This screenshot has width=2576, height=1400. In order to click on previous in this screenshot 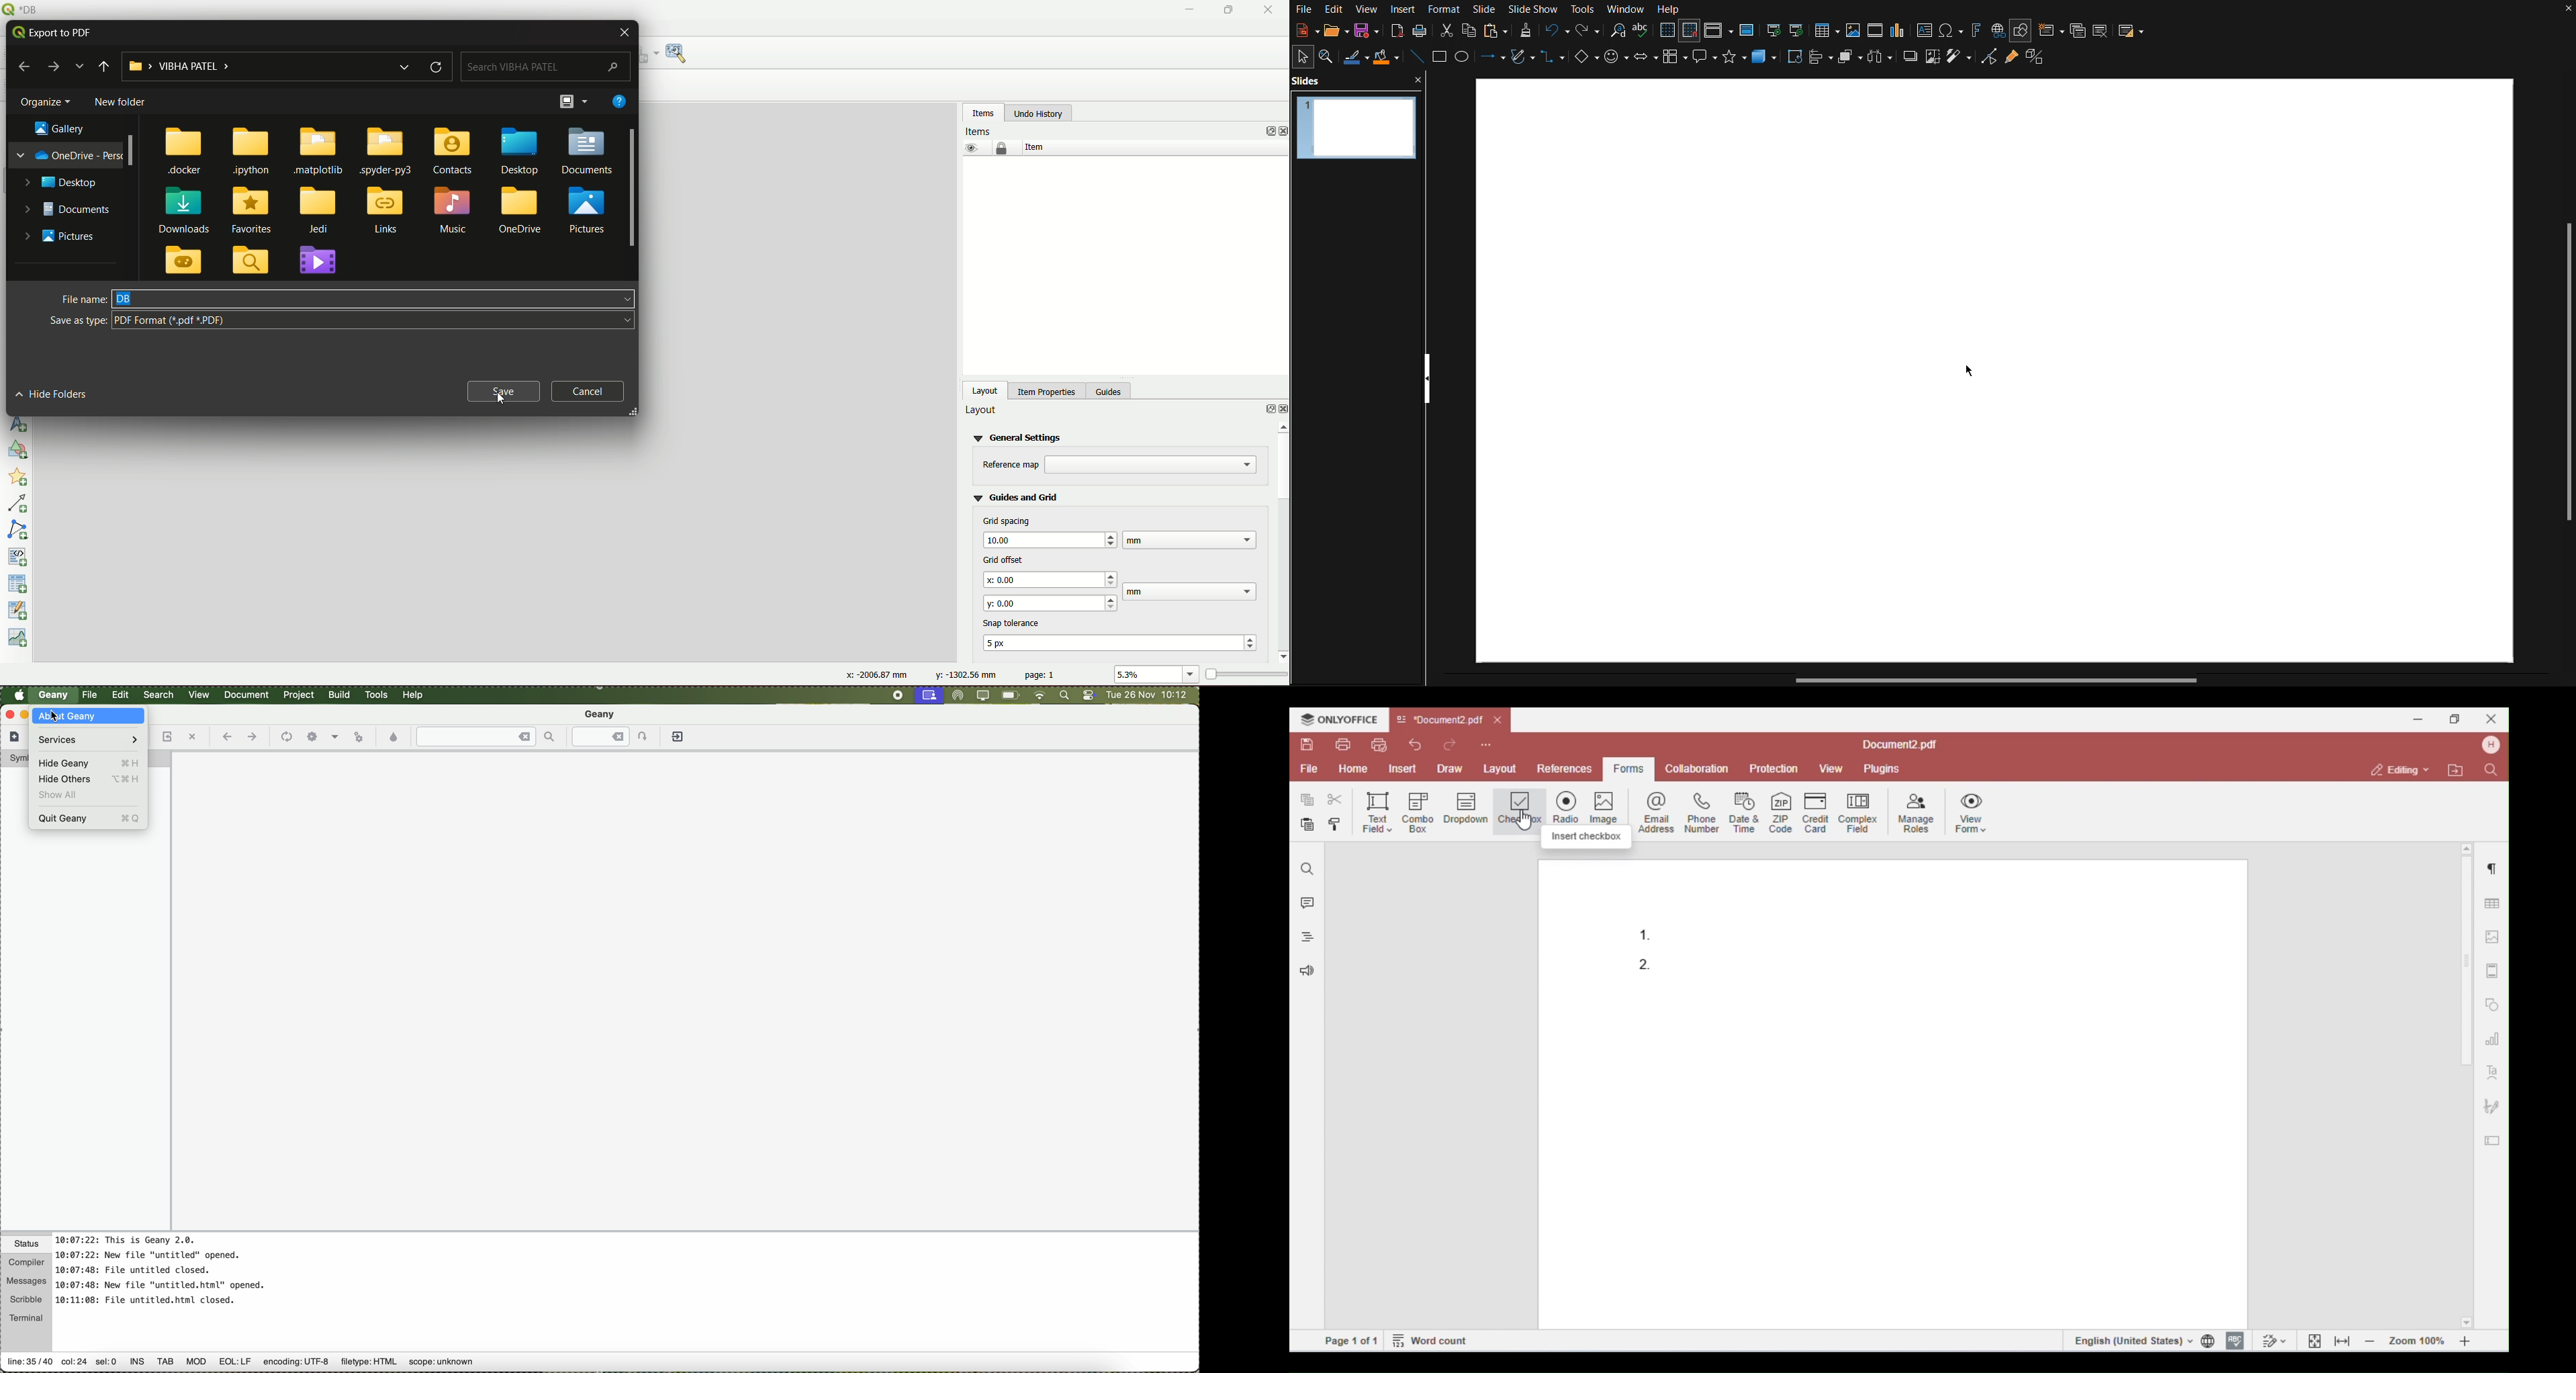, I will do `click(27, 67)`.